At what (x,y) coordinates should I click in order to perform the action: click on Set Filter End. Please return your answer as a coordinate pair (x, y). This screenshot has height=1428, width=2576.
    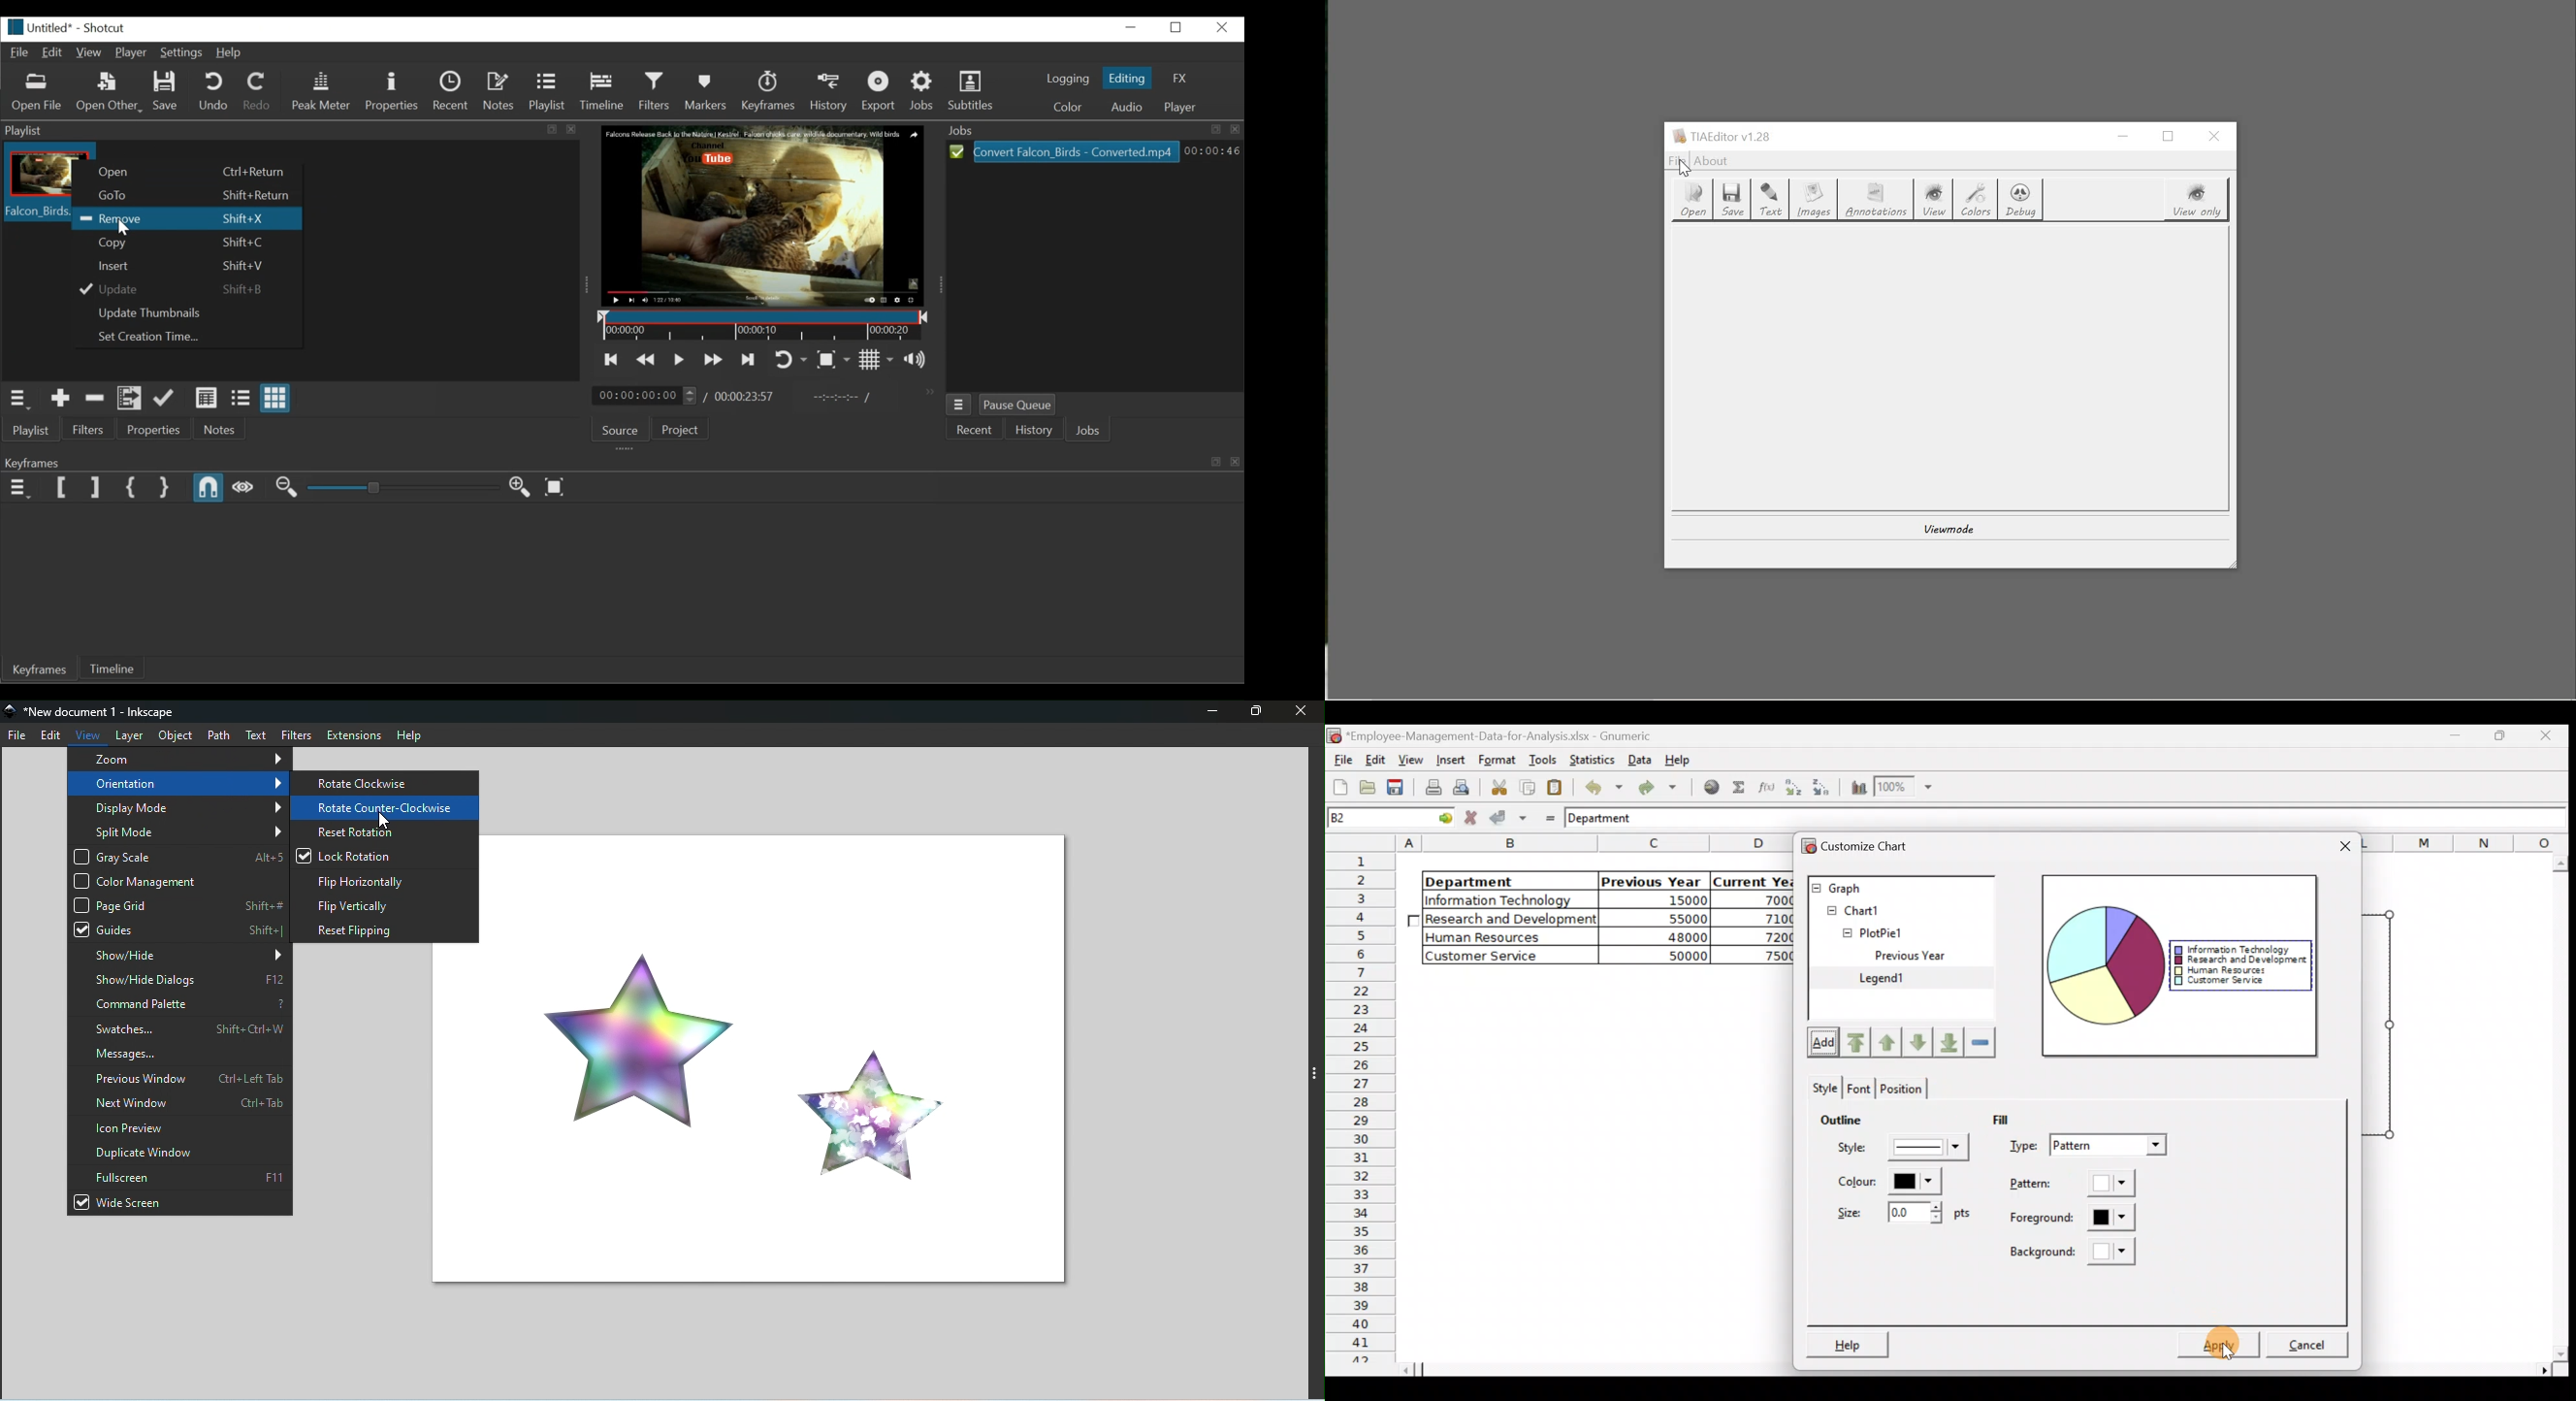
    Looking at the image, I should click on (94, 487).